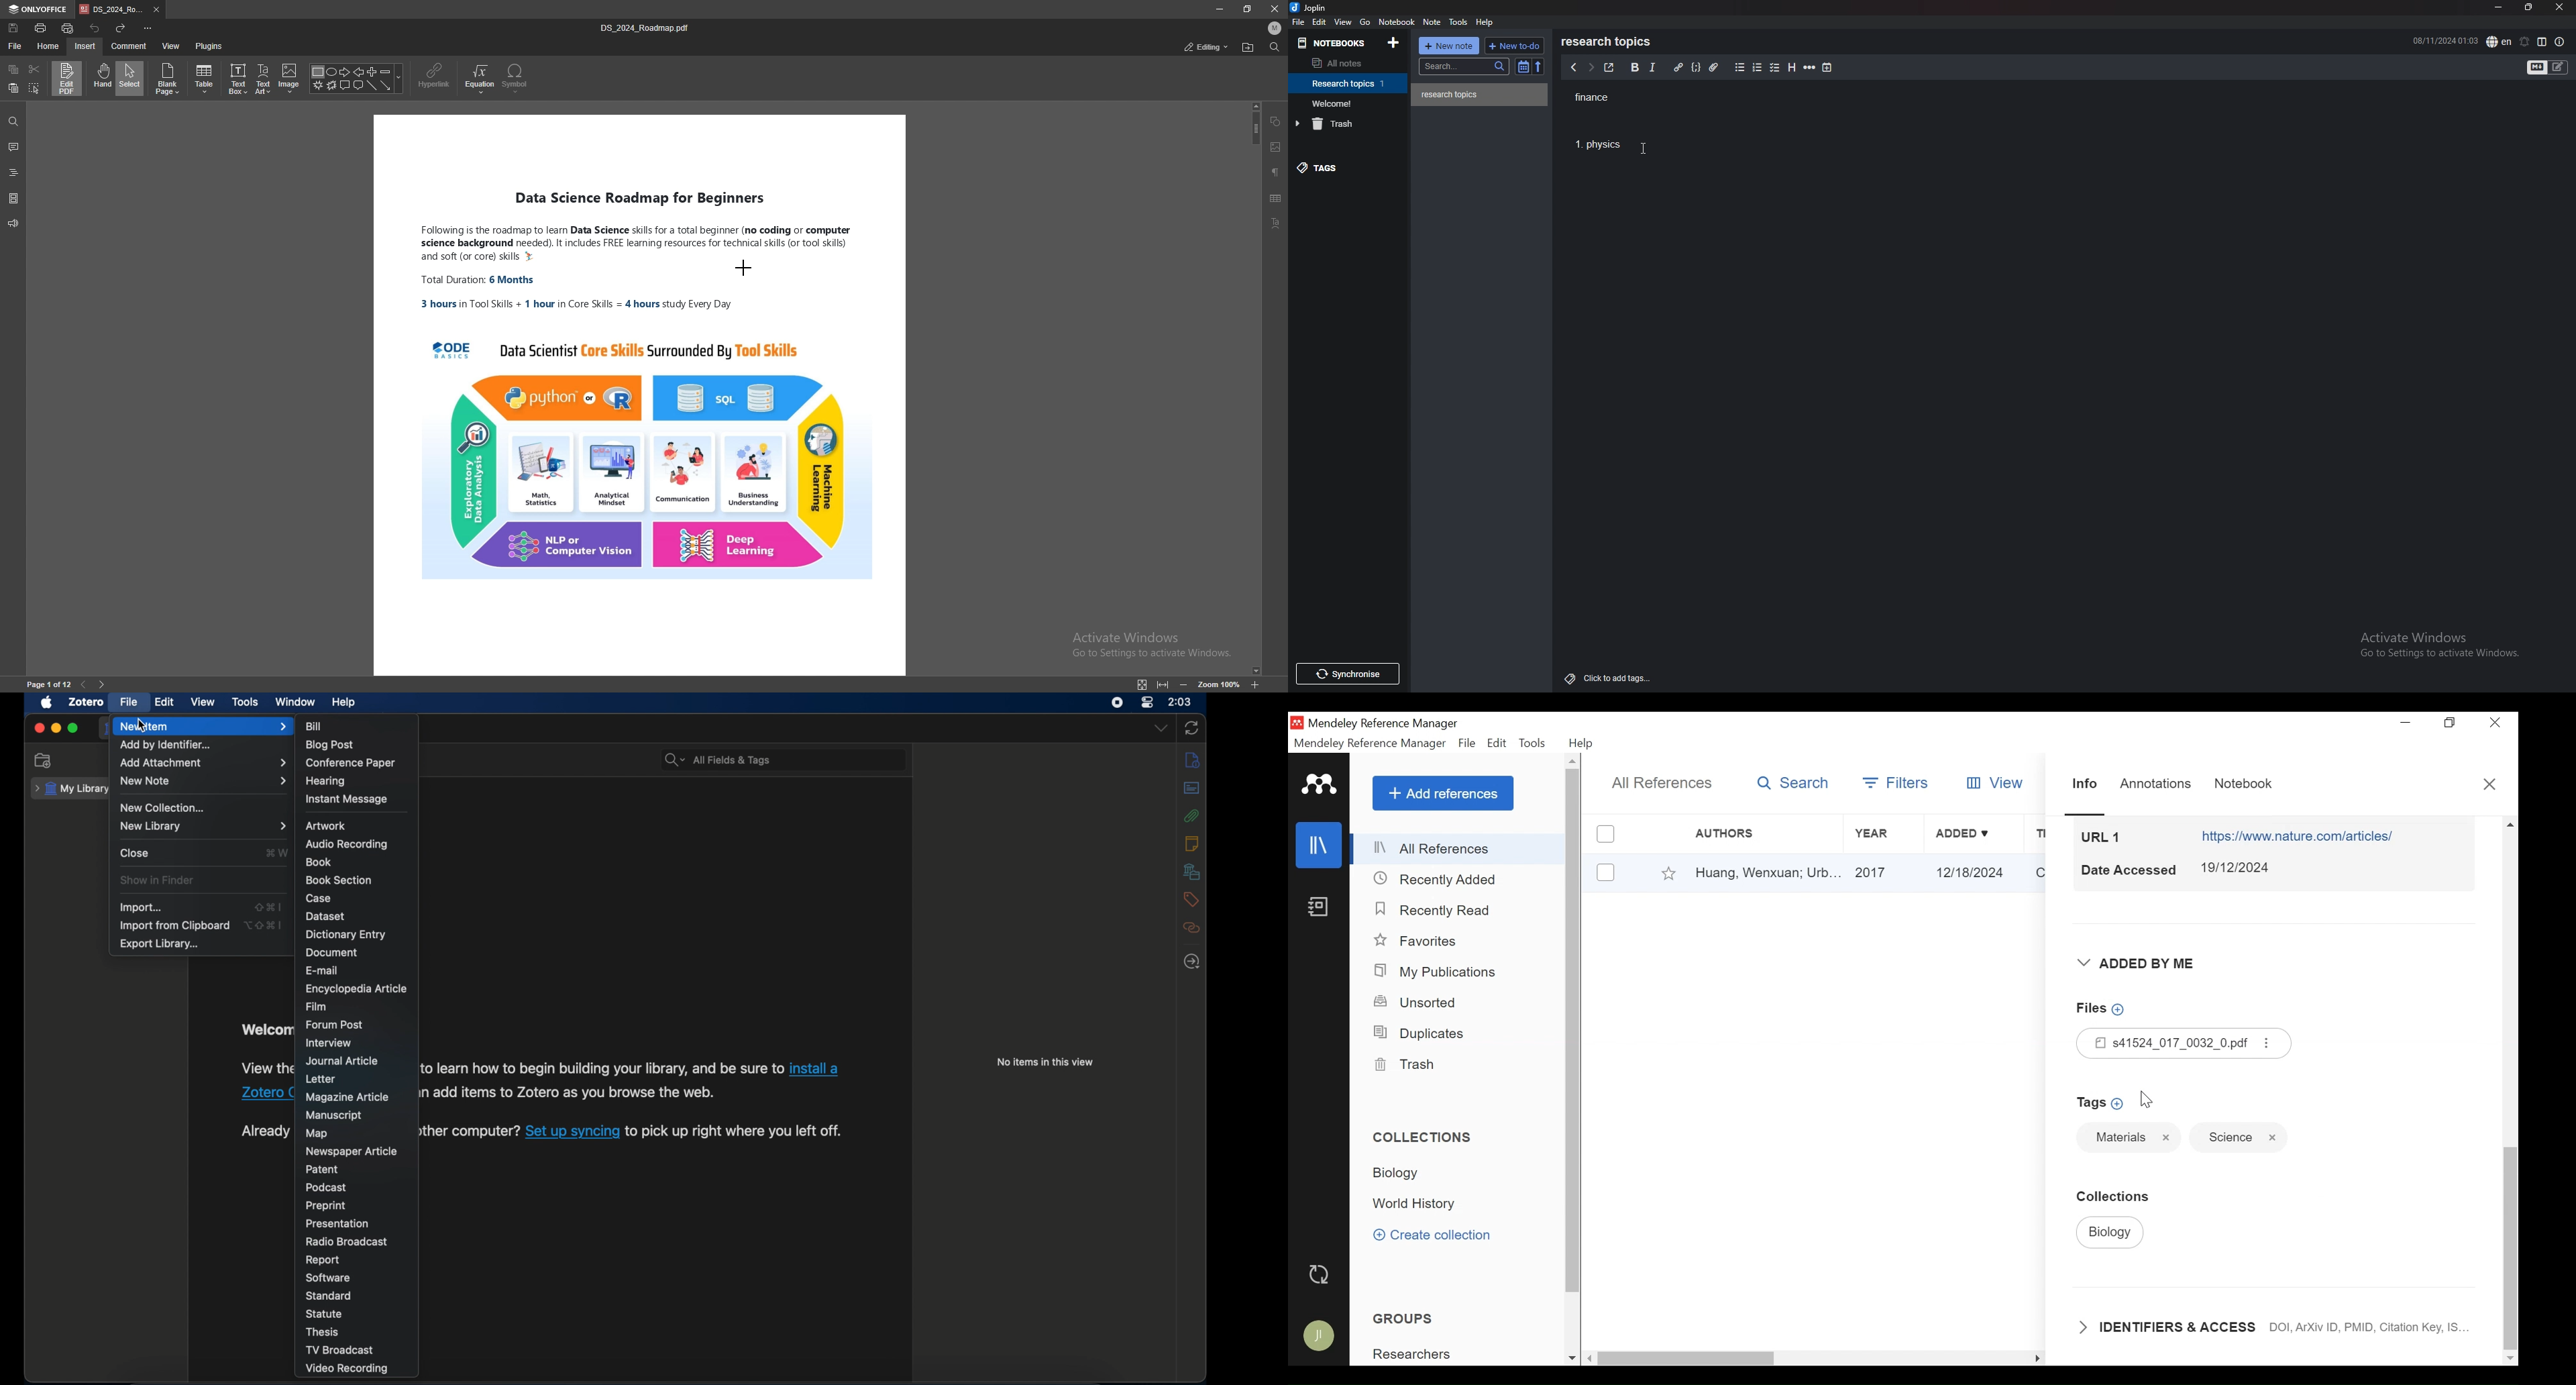 The image size is (2576, 1400). What do you see at coordinates (296, 702) in the screenshot?
I see `window` at bounding box center [296, 702].